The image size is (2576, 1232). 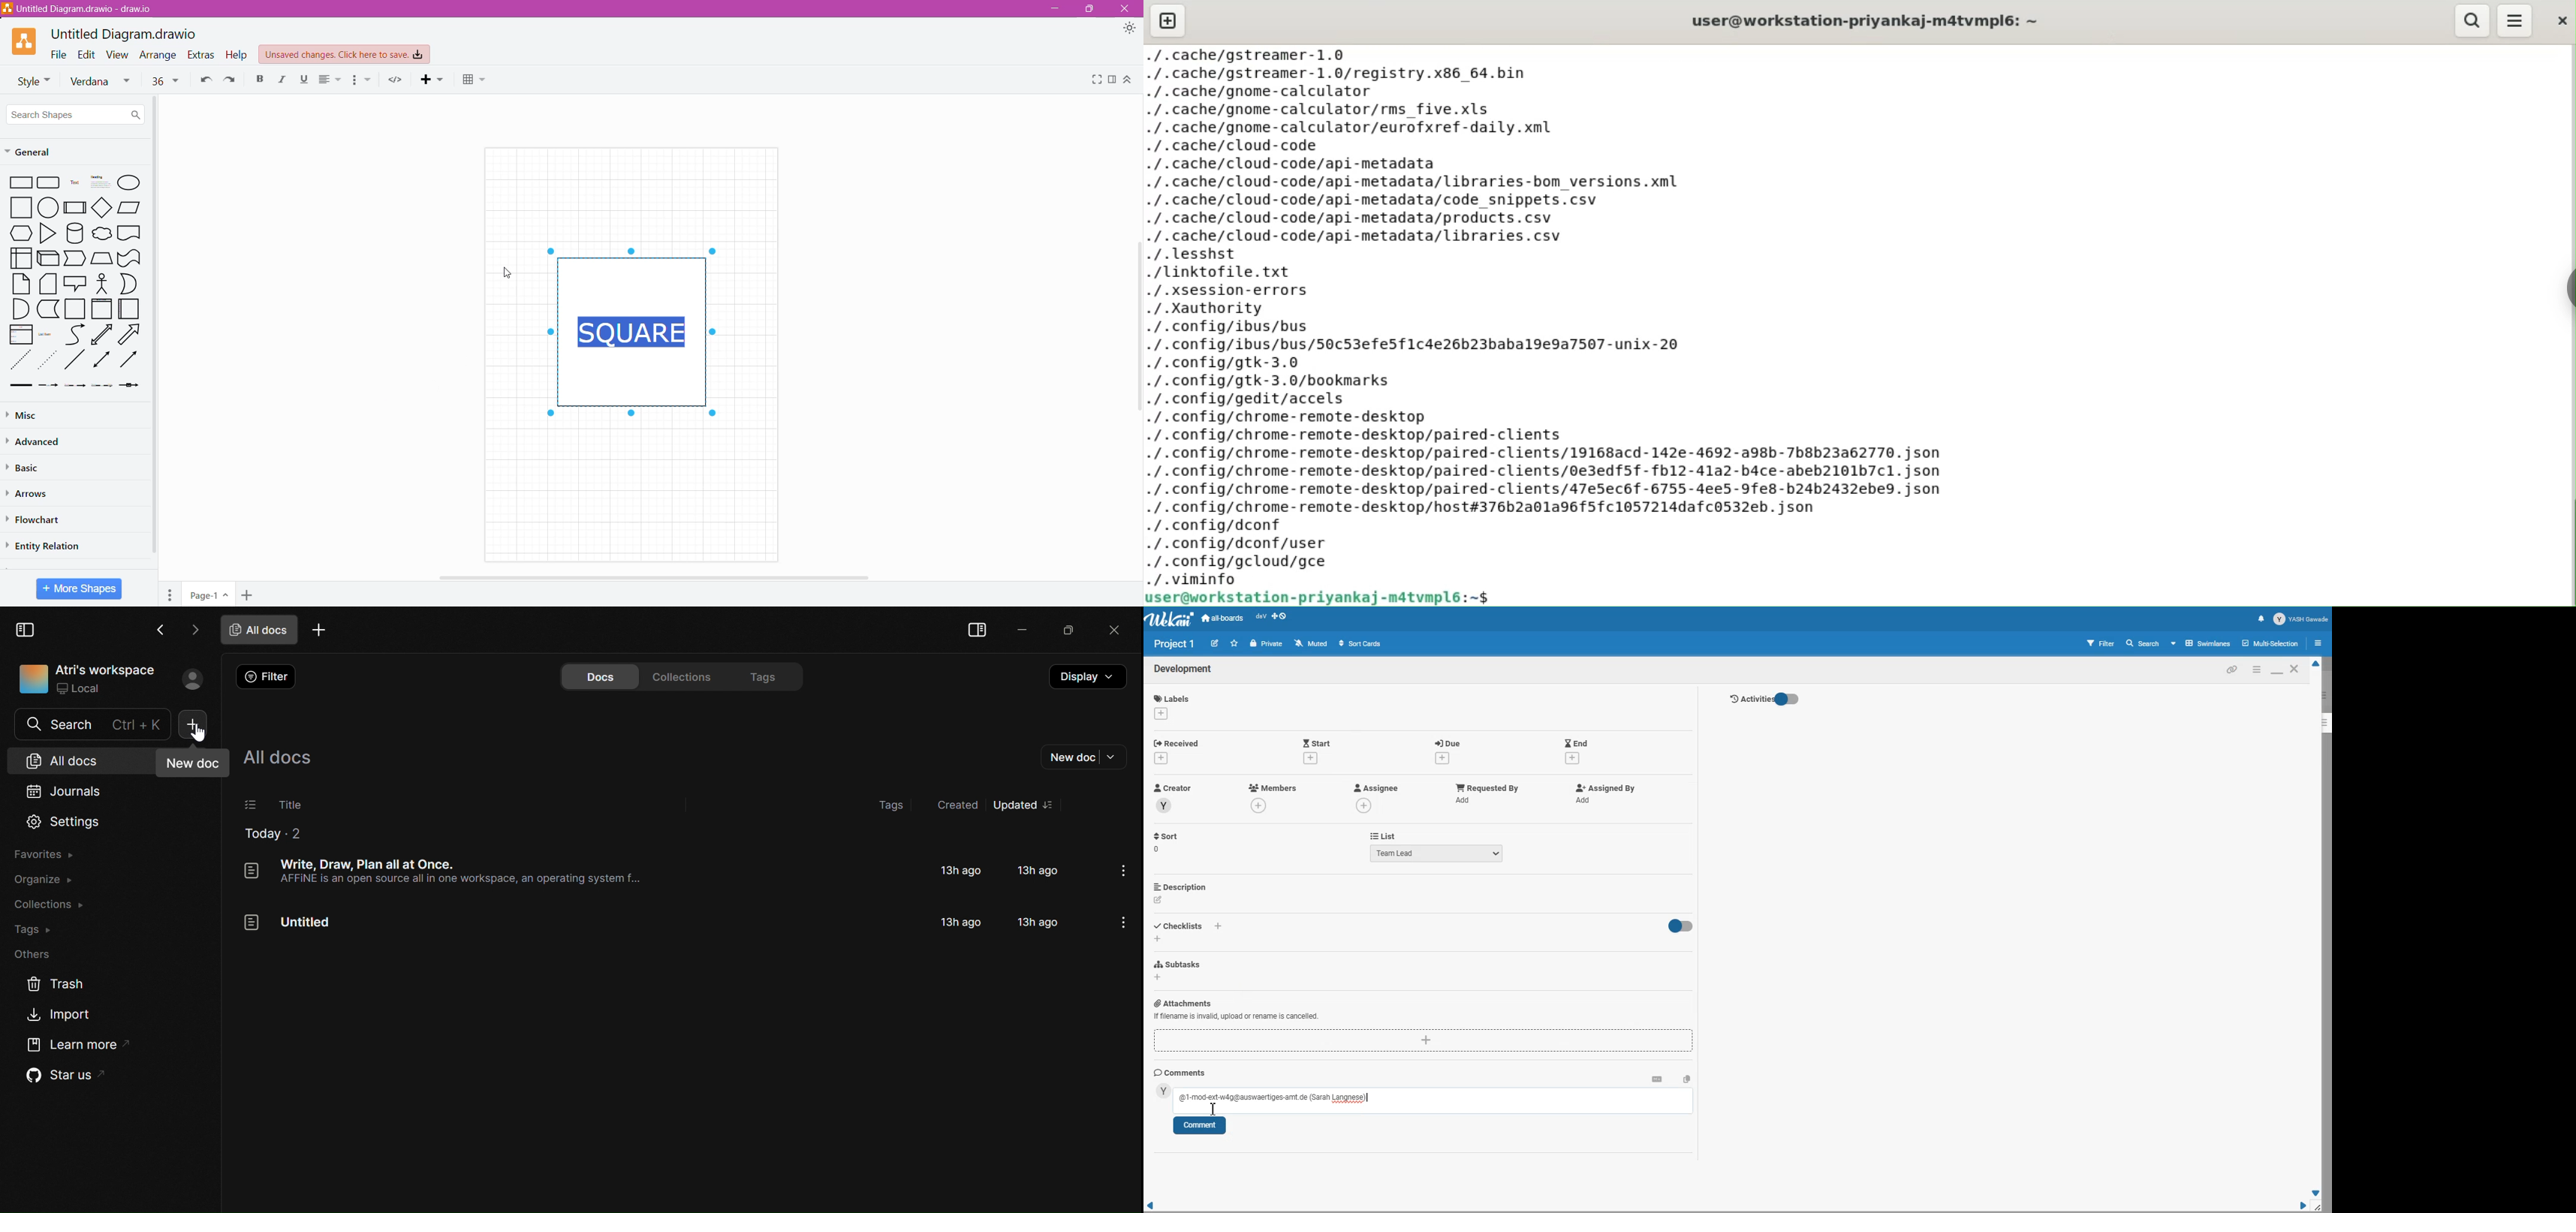 What do you see at coordinates (47, 310) in the screenshot?
I see `L-Shaped Rectangle ` at bounding box center [47, 310].